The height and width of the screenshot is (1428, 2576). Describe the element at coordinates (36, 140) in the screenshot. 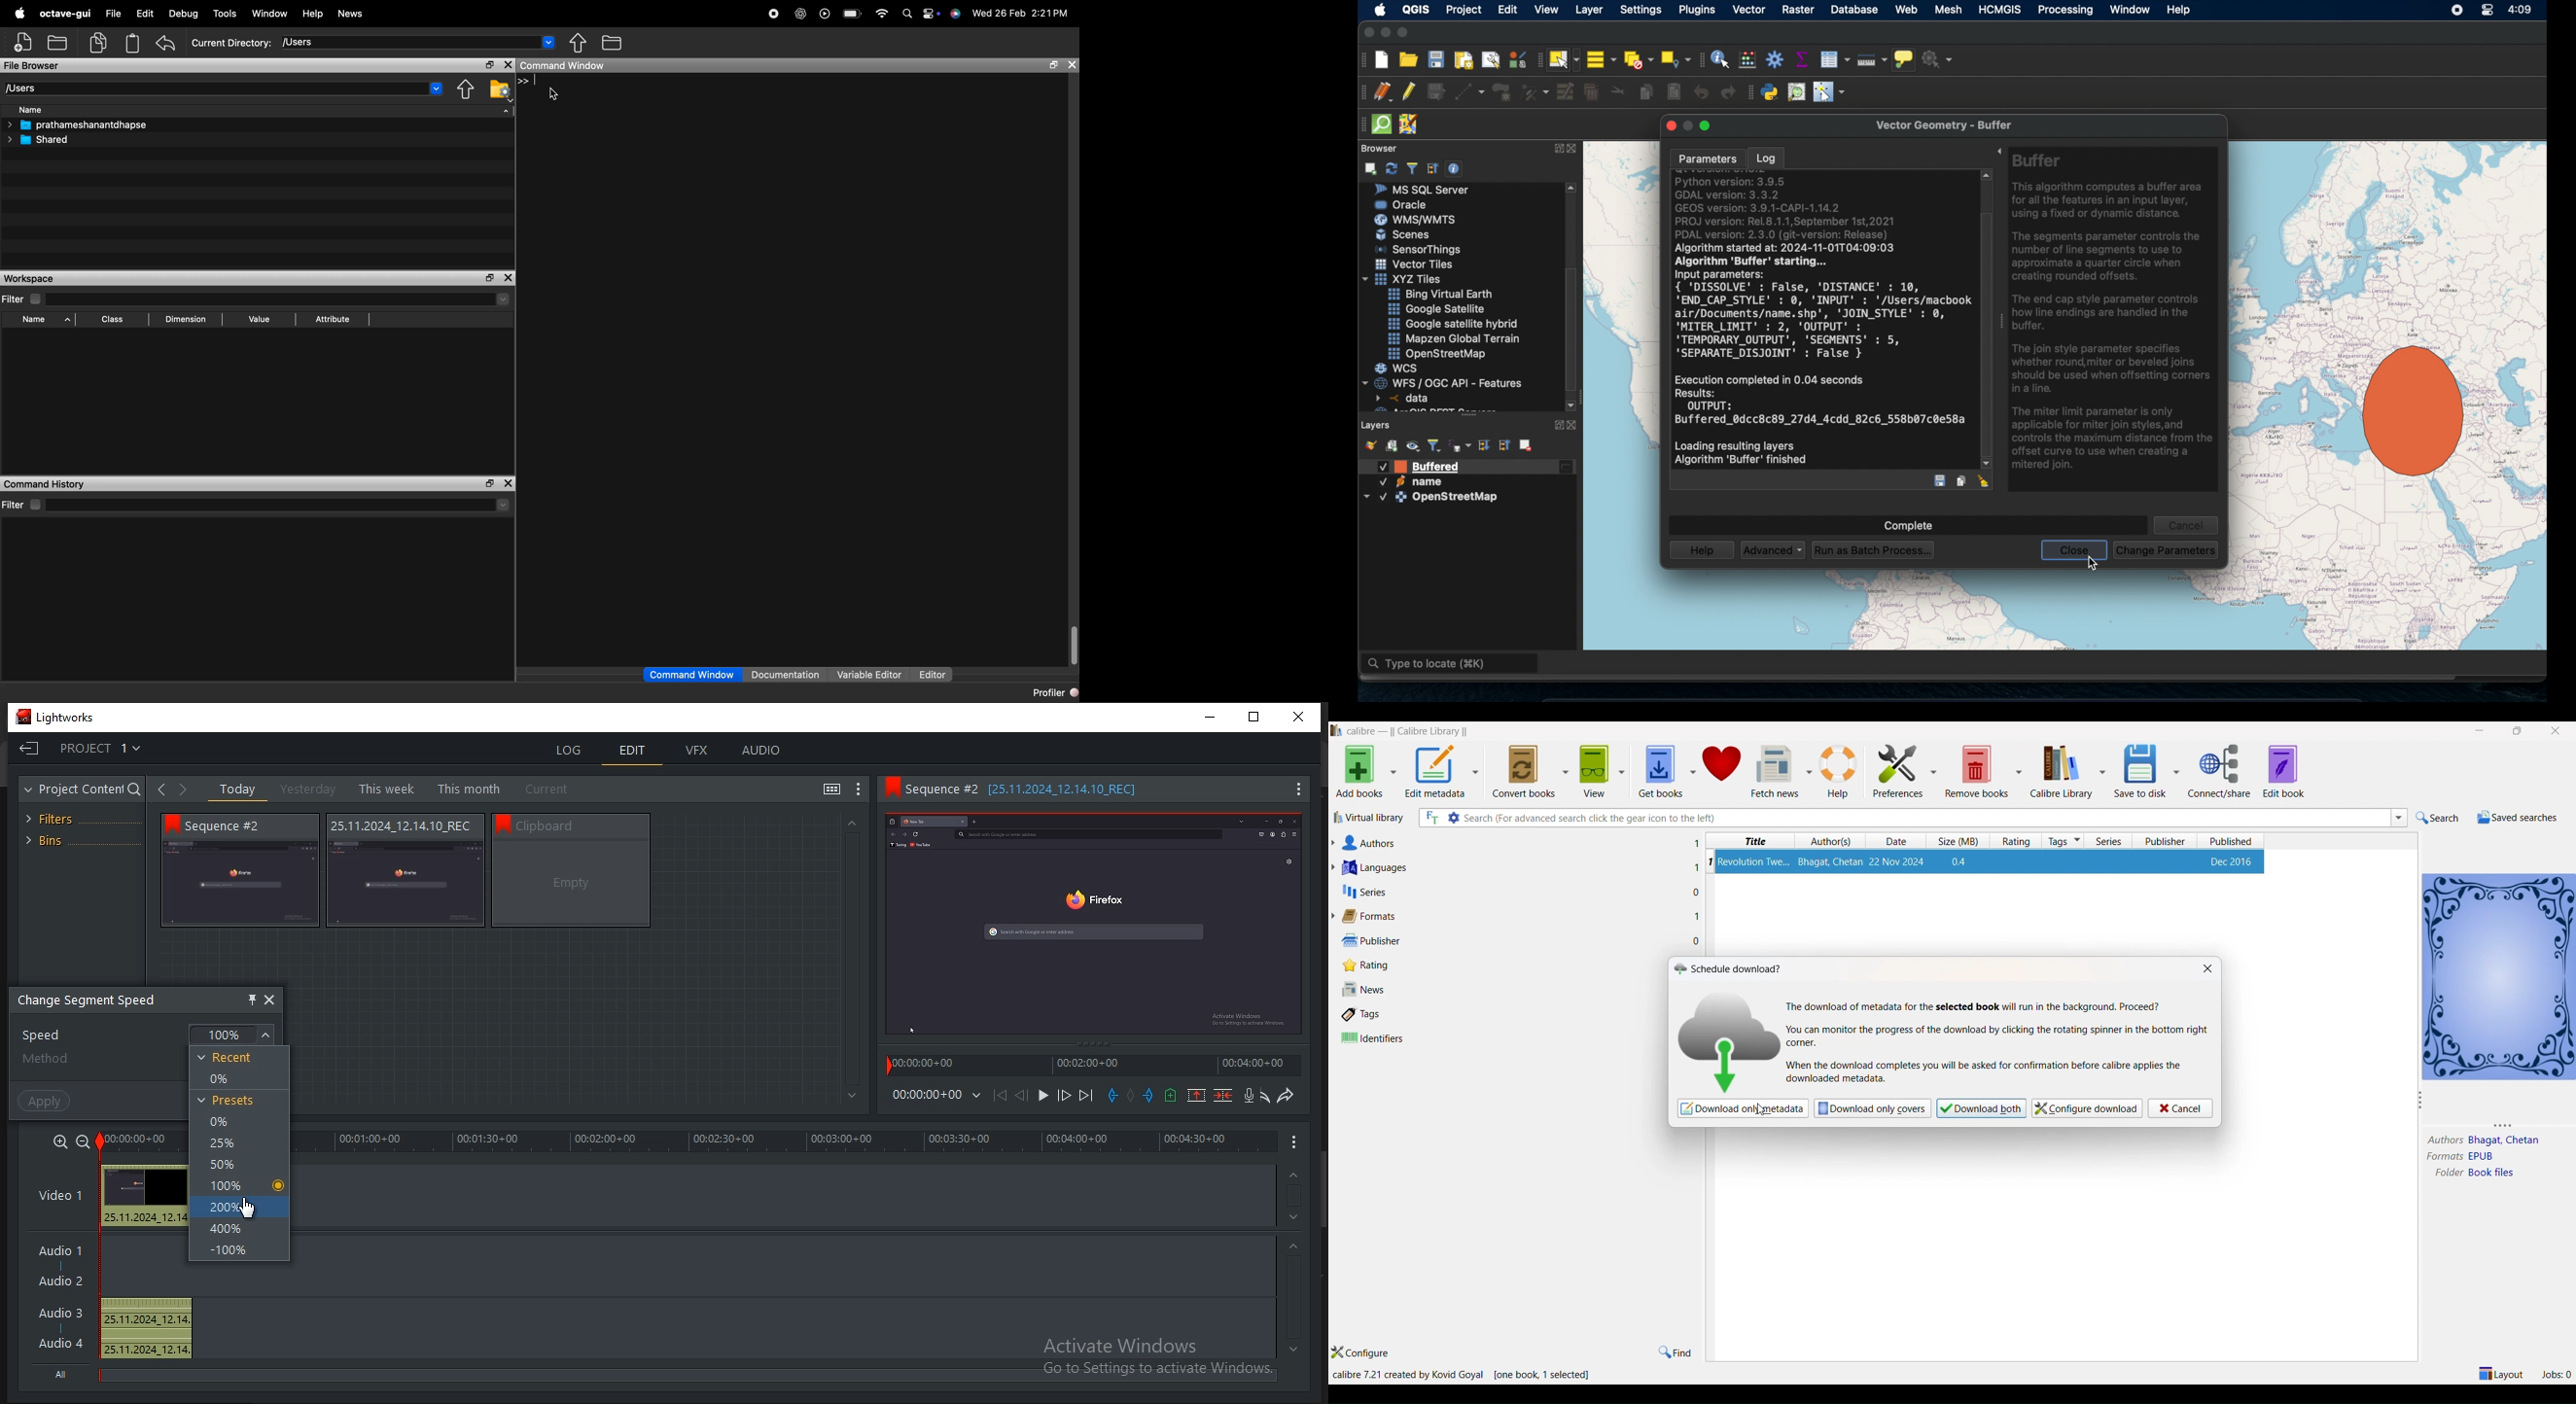

I see `Shared` at that location.